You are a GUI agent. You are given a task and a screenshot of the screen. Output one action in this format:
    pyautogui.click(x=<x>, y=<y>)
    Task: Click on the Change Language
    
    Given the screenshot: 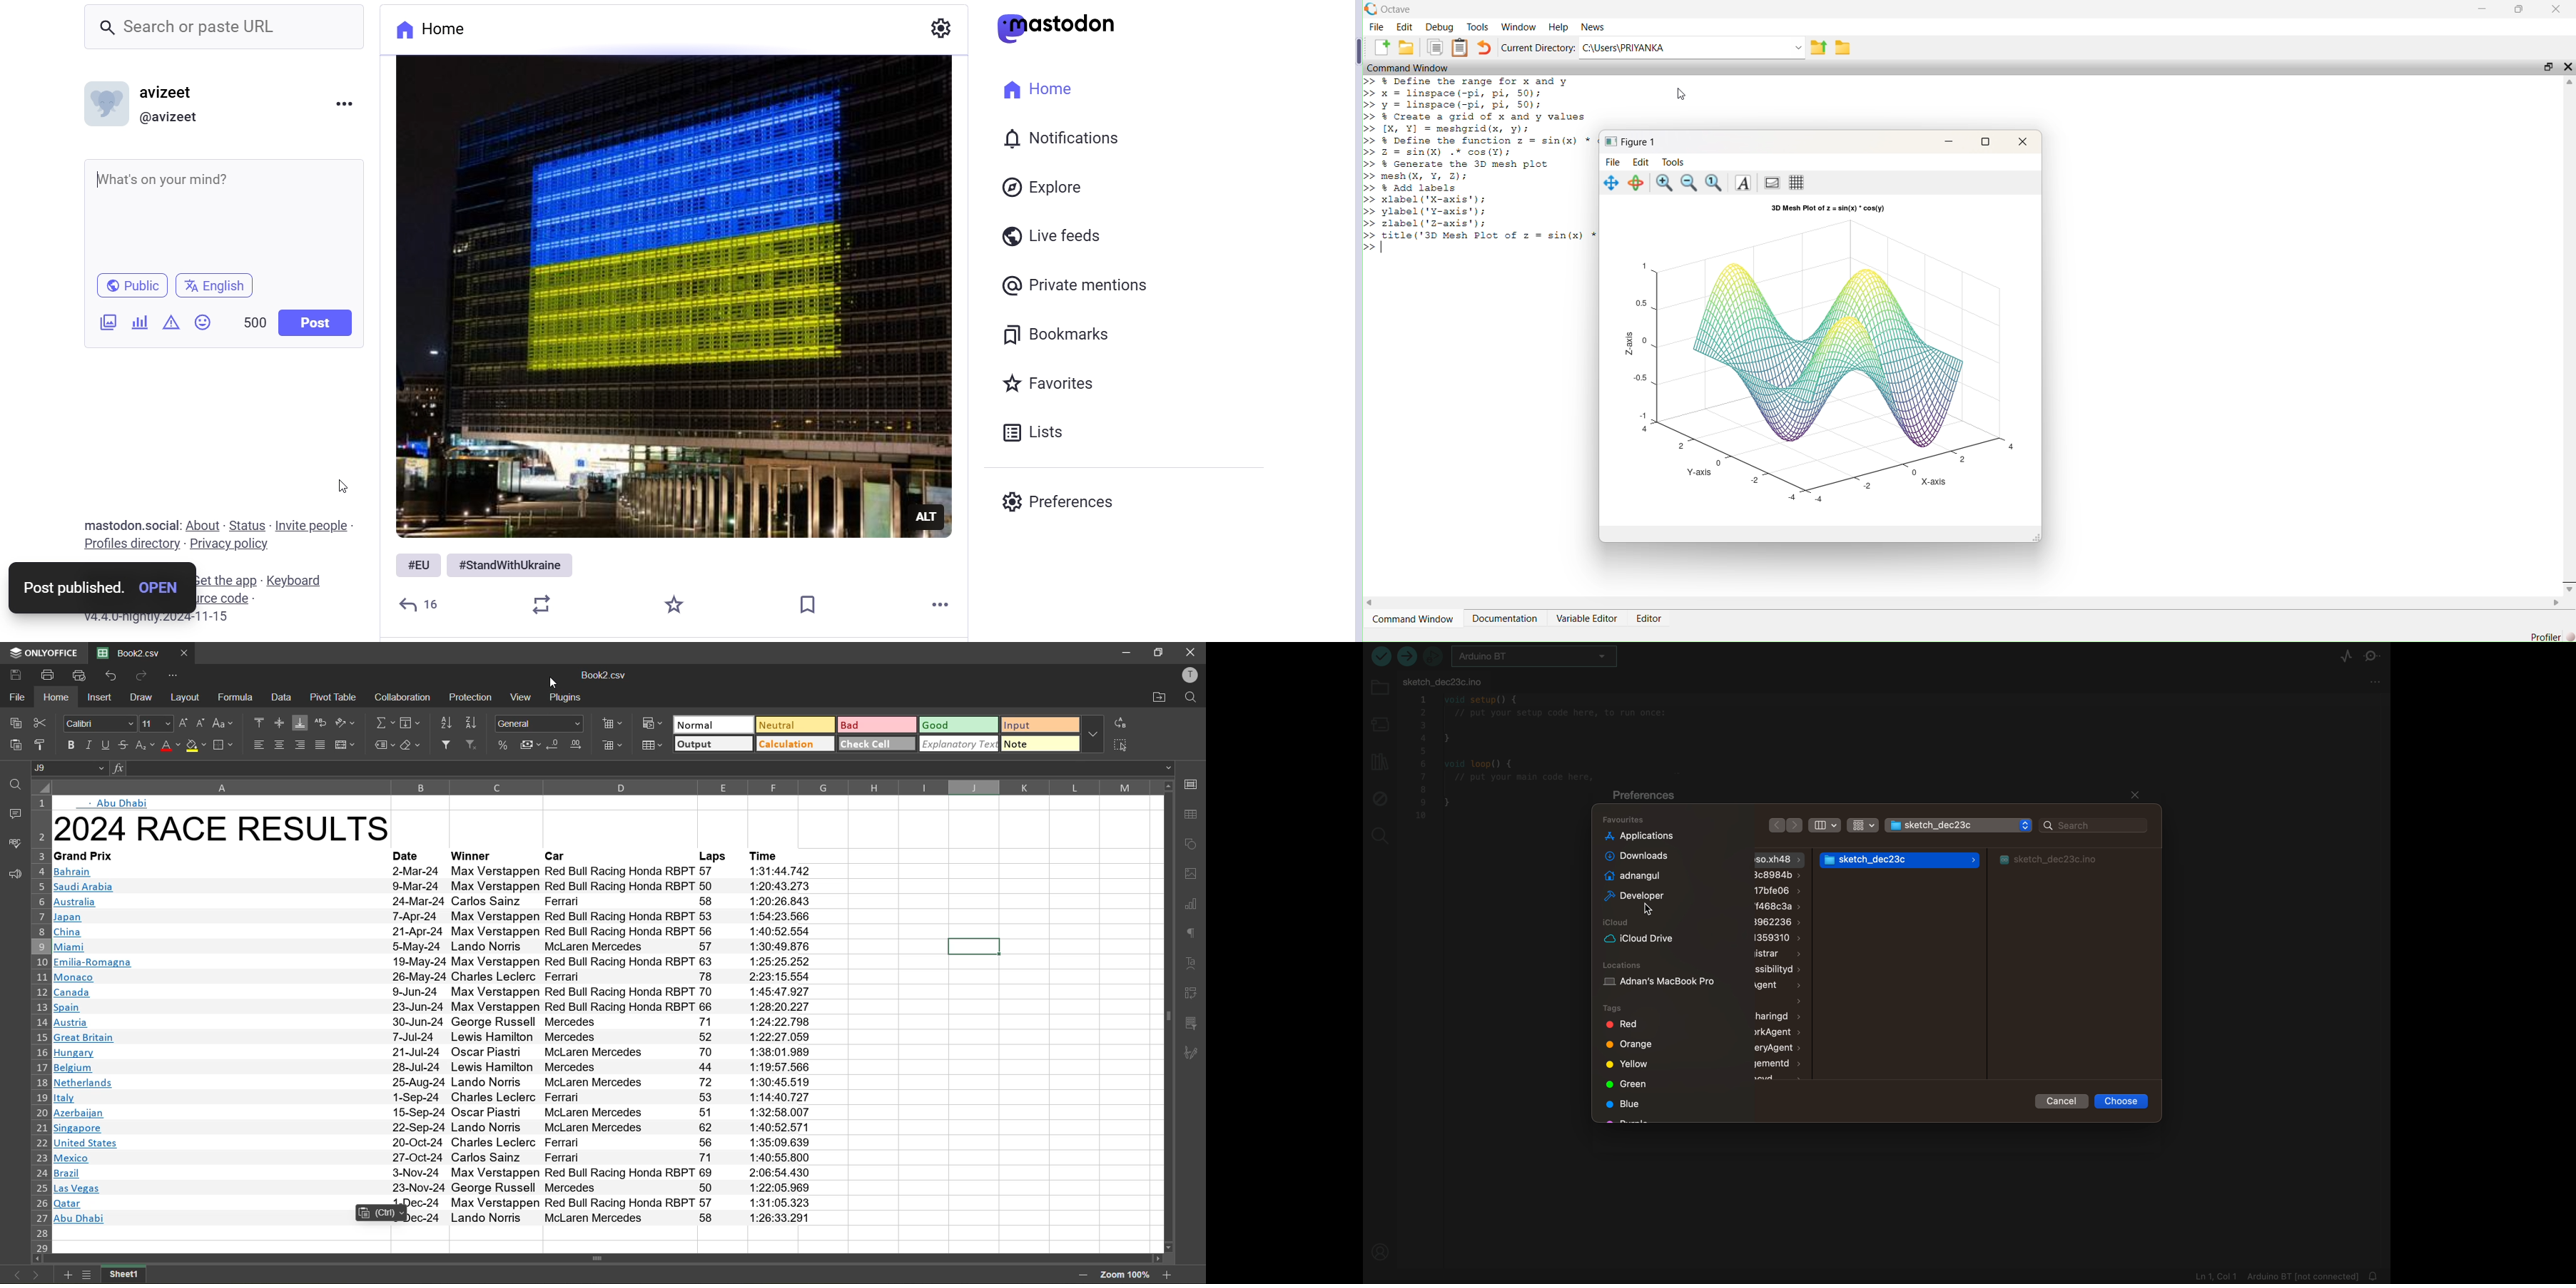 What is the action you would take?
    pyautogui.click(x=216, y=287)
    